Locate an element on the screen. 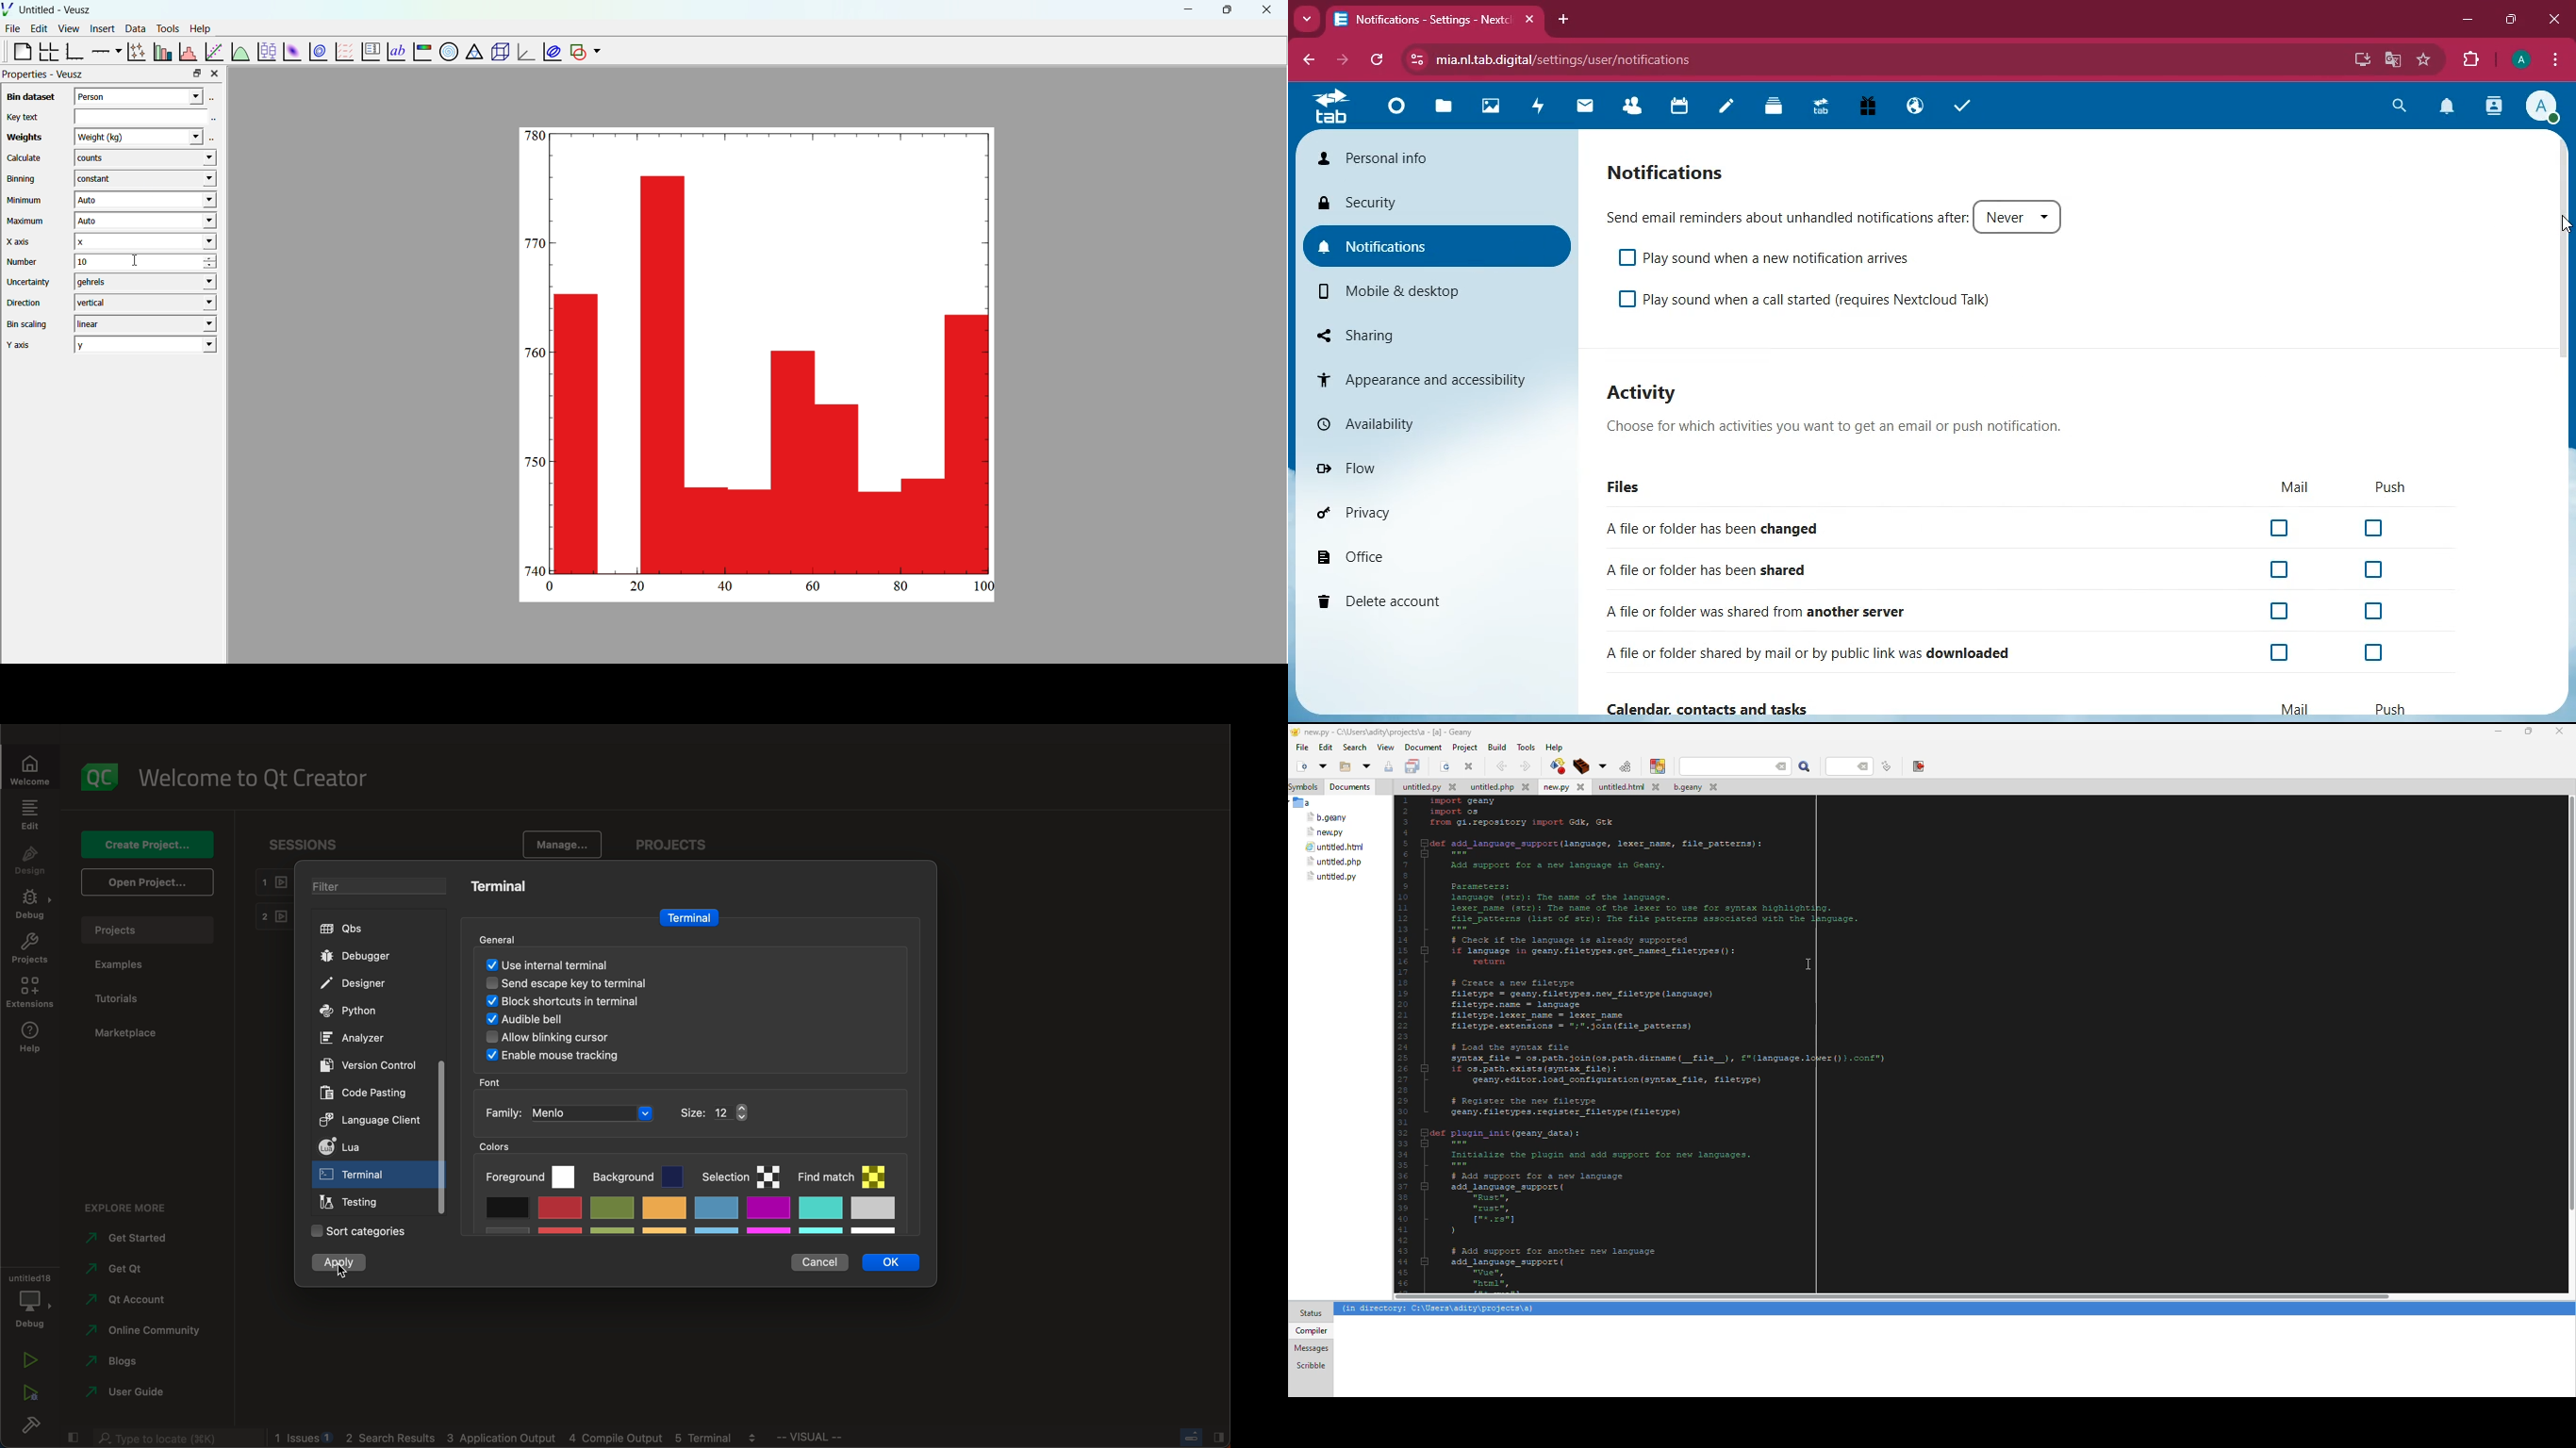  profile is located at coordinates (2542, 107).